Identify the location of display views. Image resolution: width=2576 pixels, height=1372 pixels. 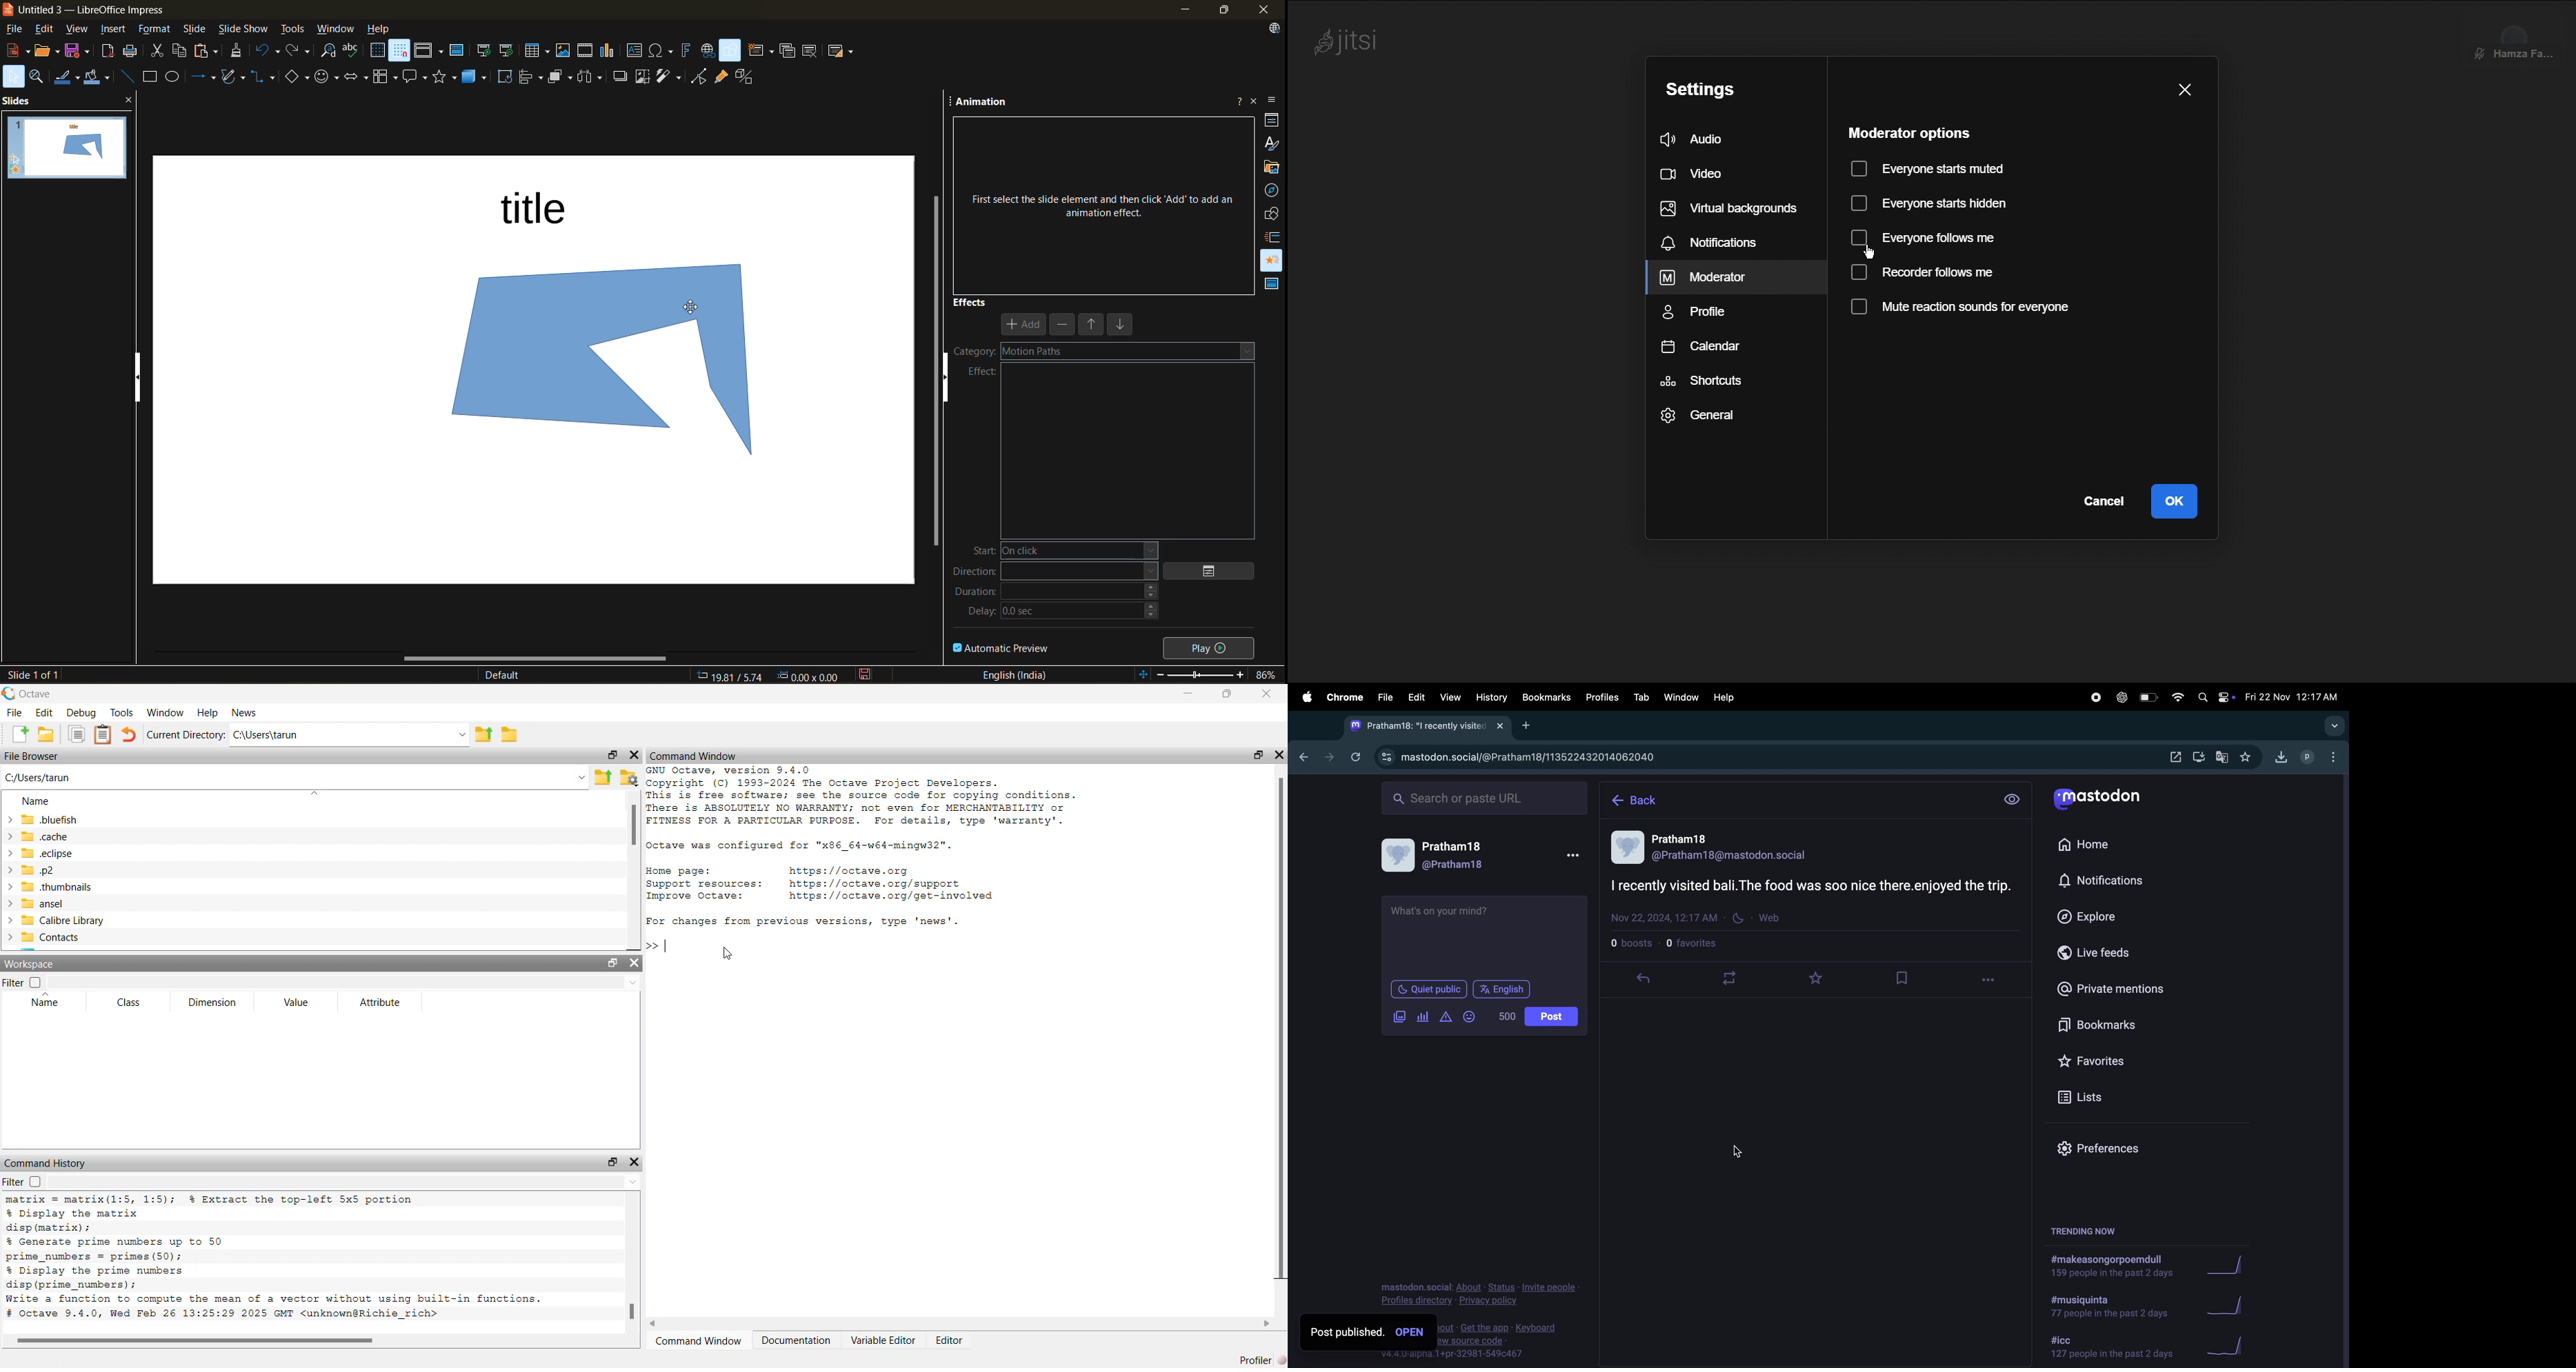
(428, 52).